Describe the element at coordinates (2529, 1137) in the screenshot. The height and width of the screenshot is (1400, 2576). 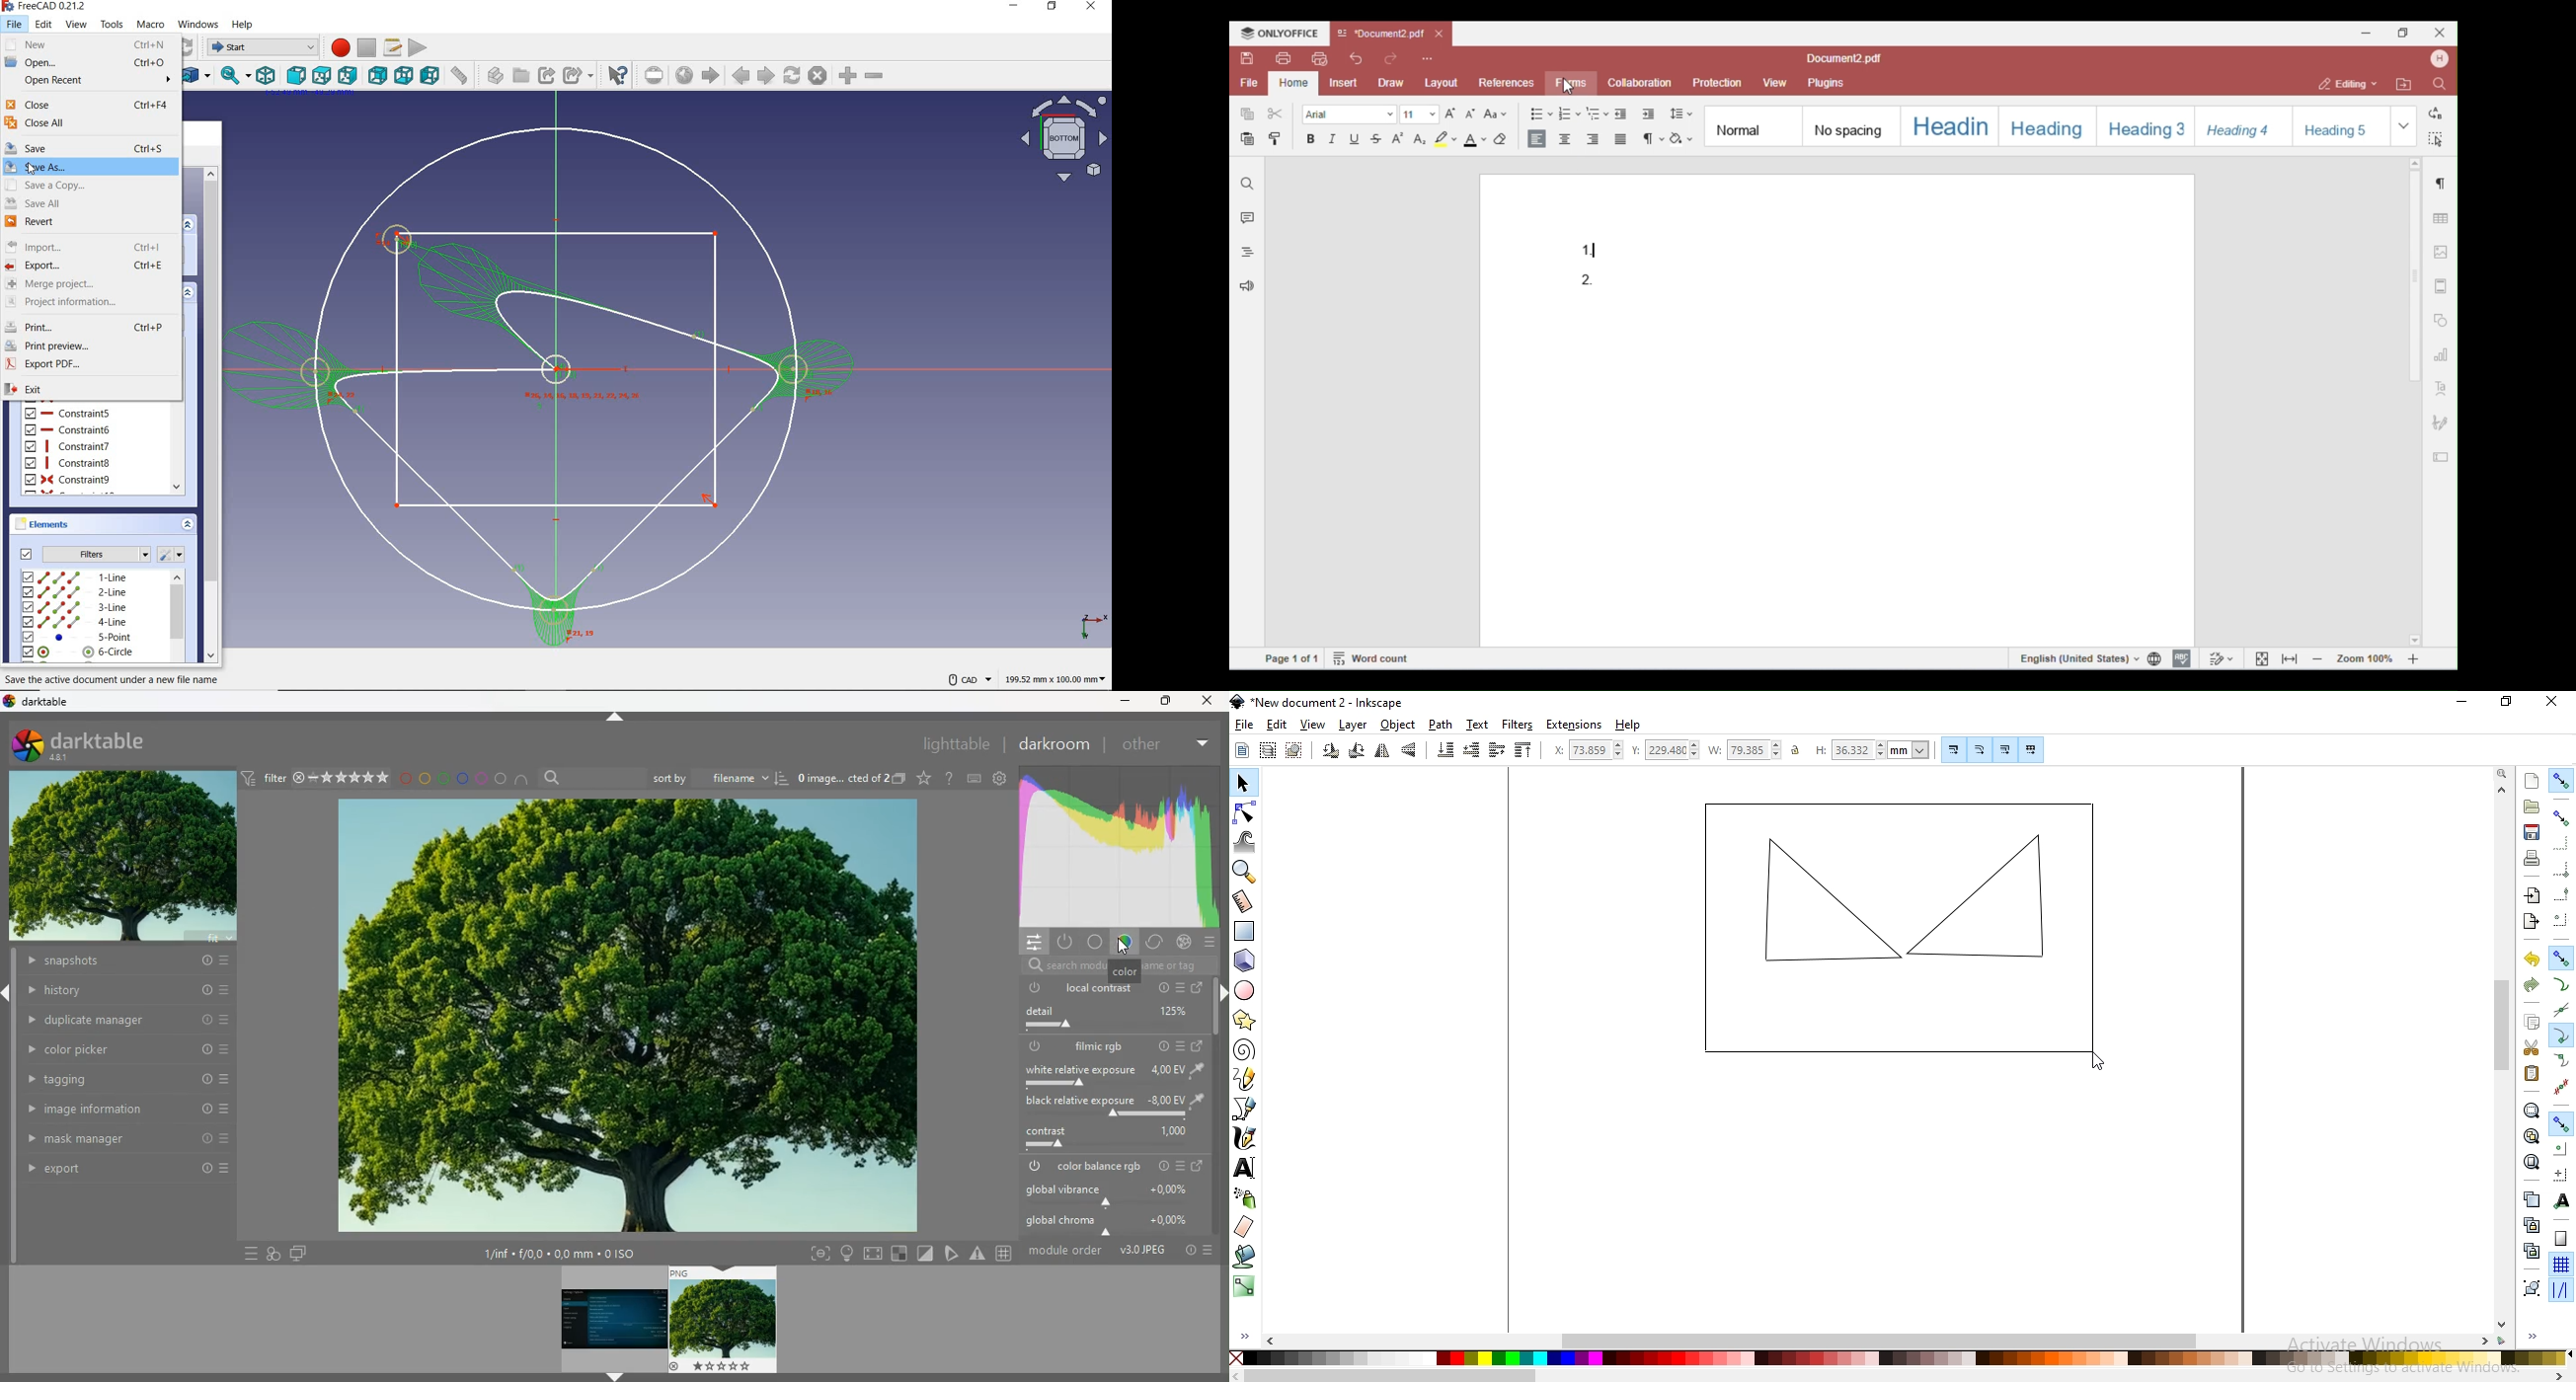
I see `zoom to  fit drawing` at that location.